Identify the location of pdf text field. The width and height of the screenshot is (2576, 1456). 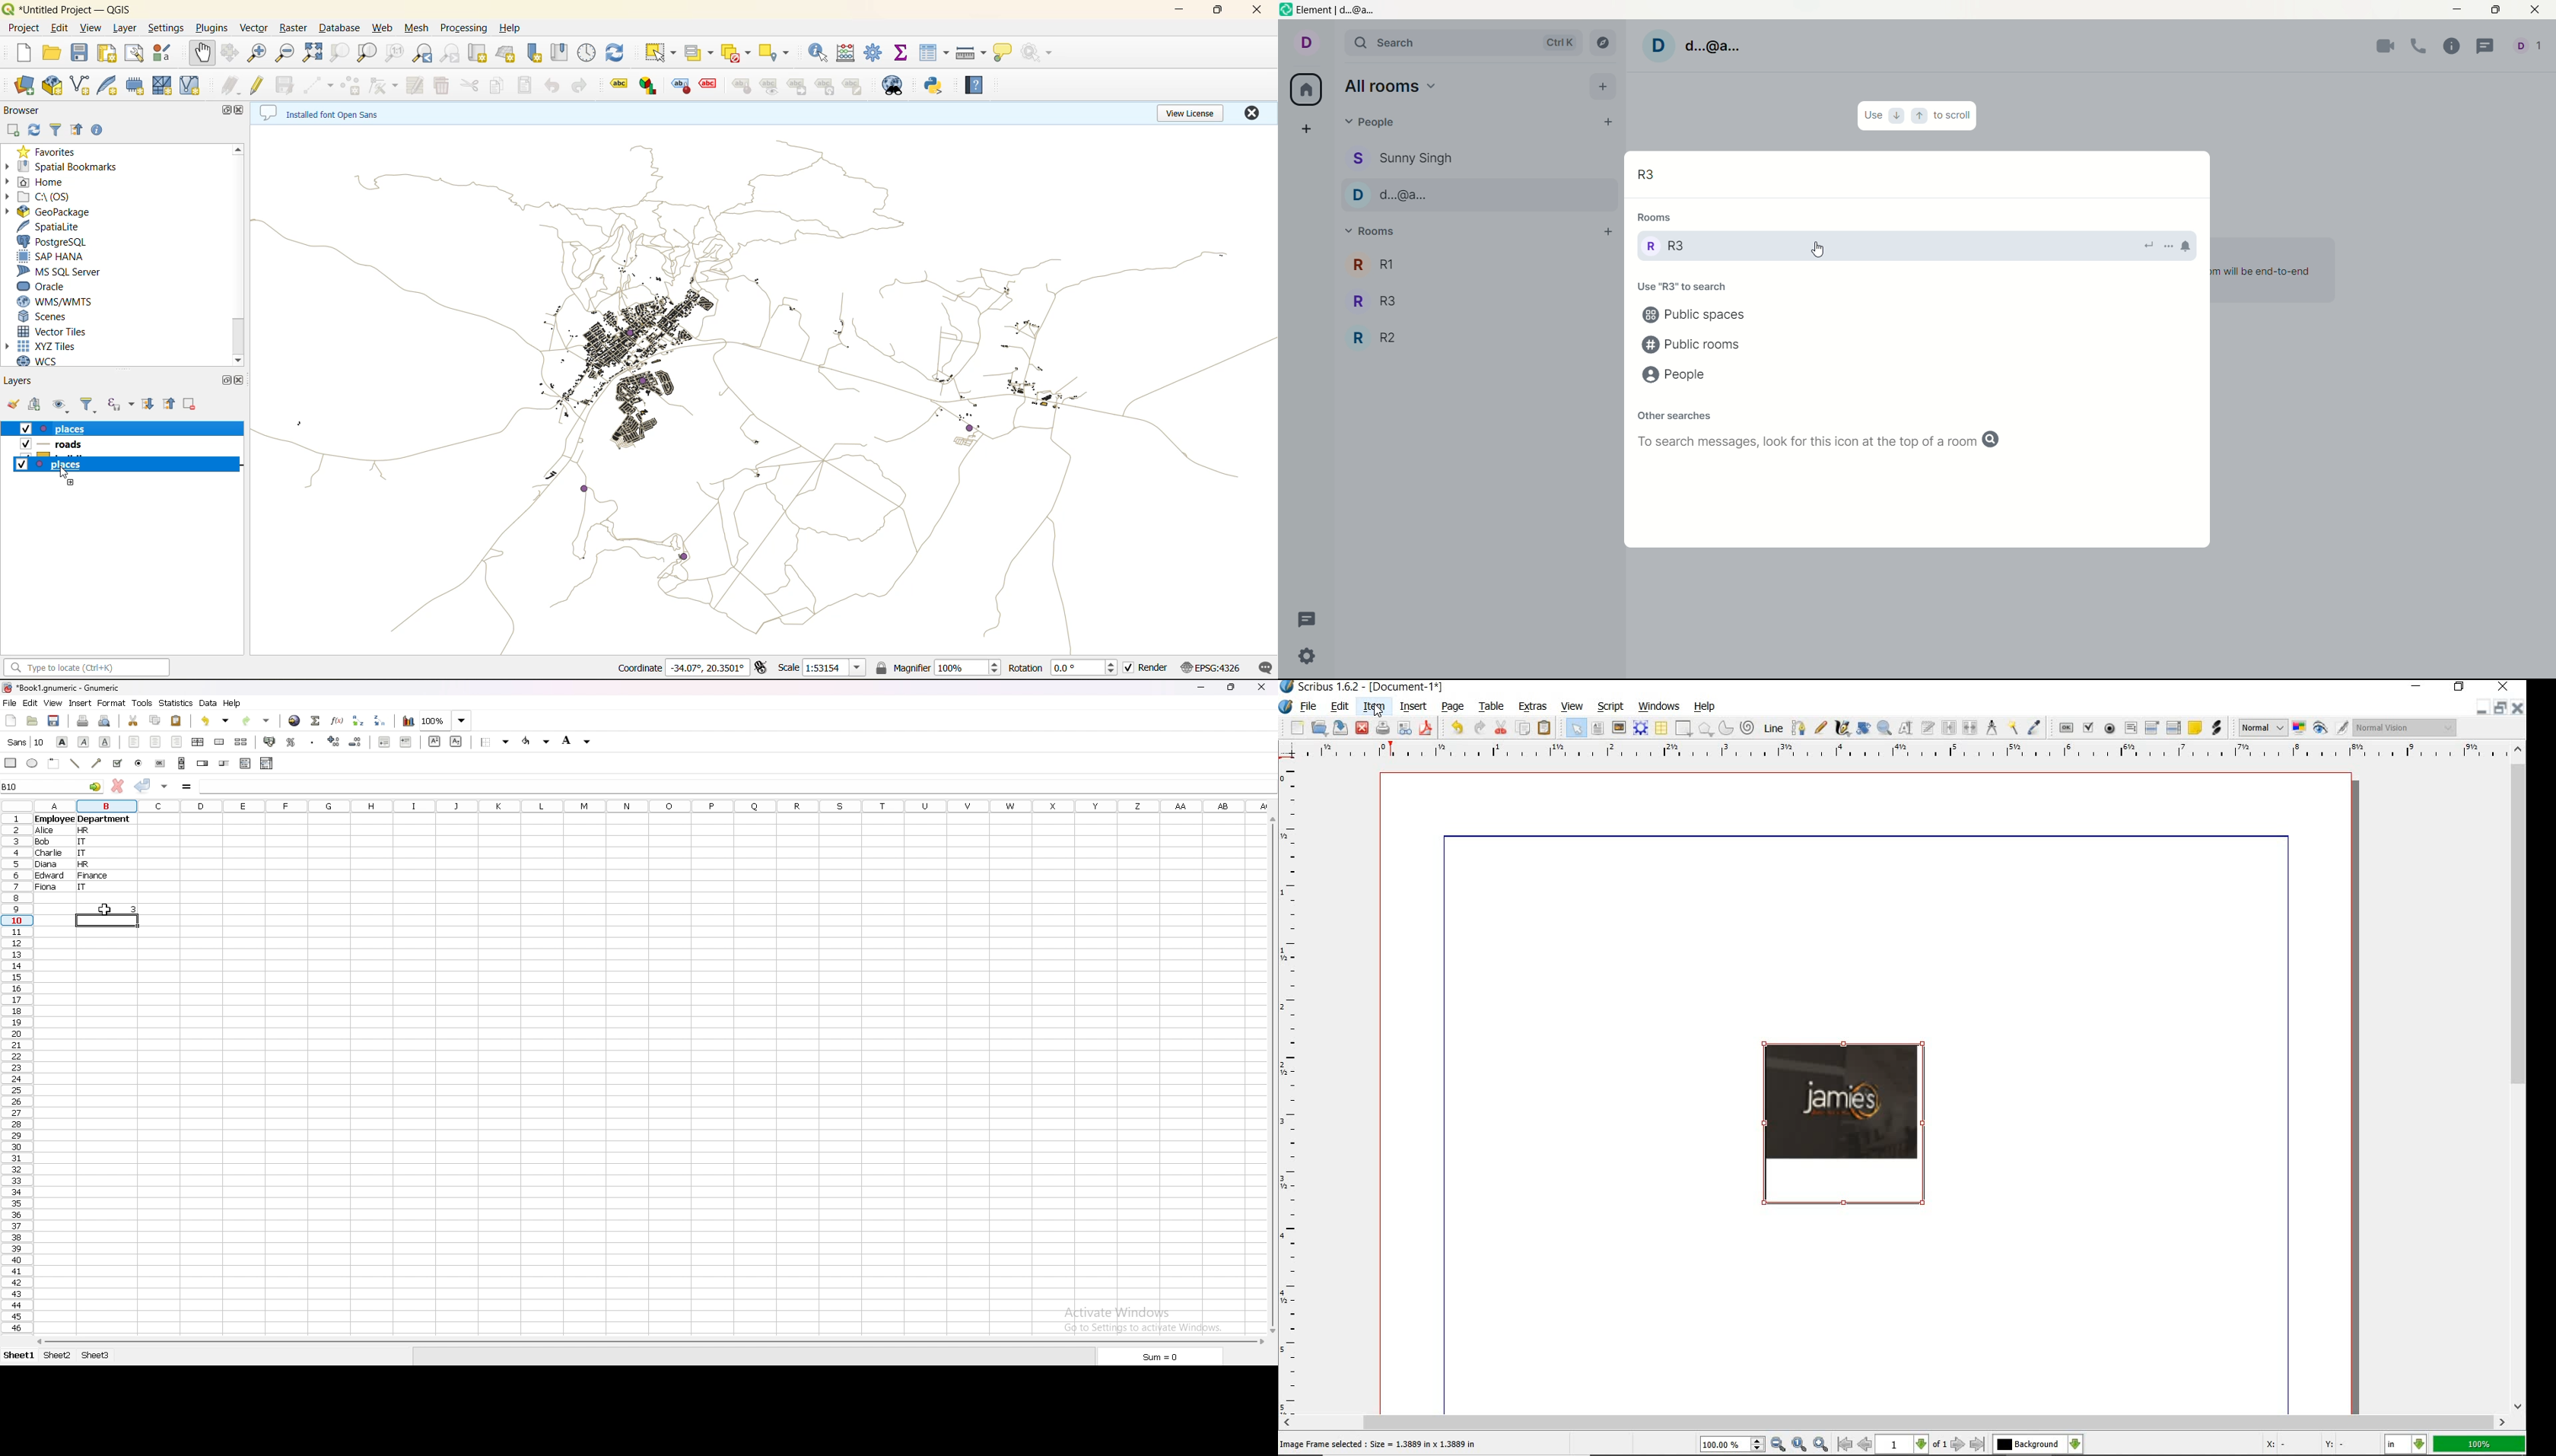
(2130, 728).